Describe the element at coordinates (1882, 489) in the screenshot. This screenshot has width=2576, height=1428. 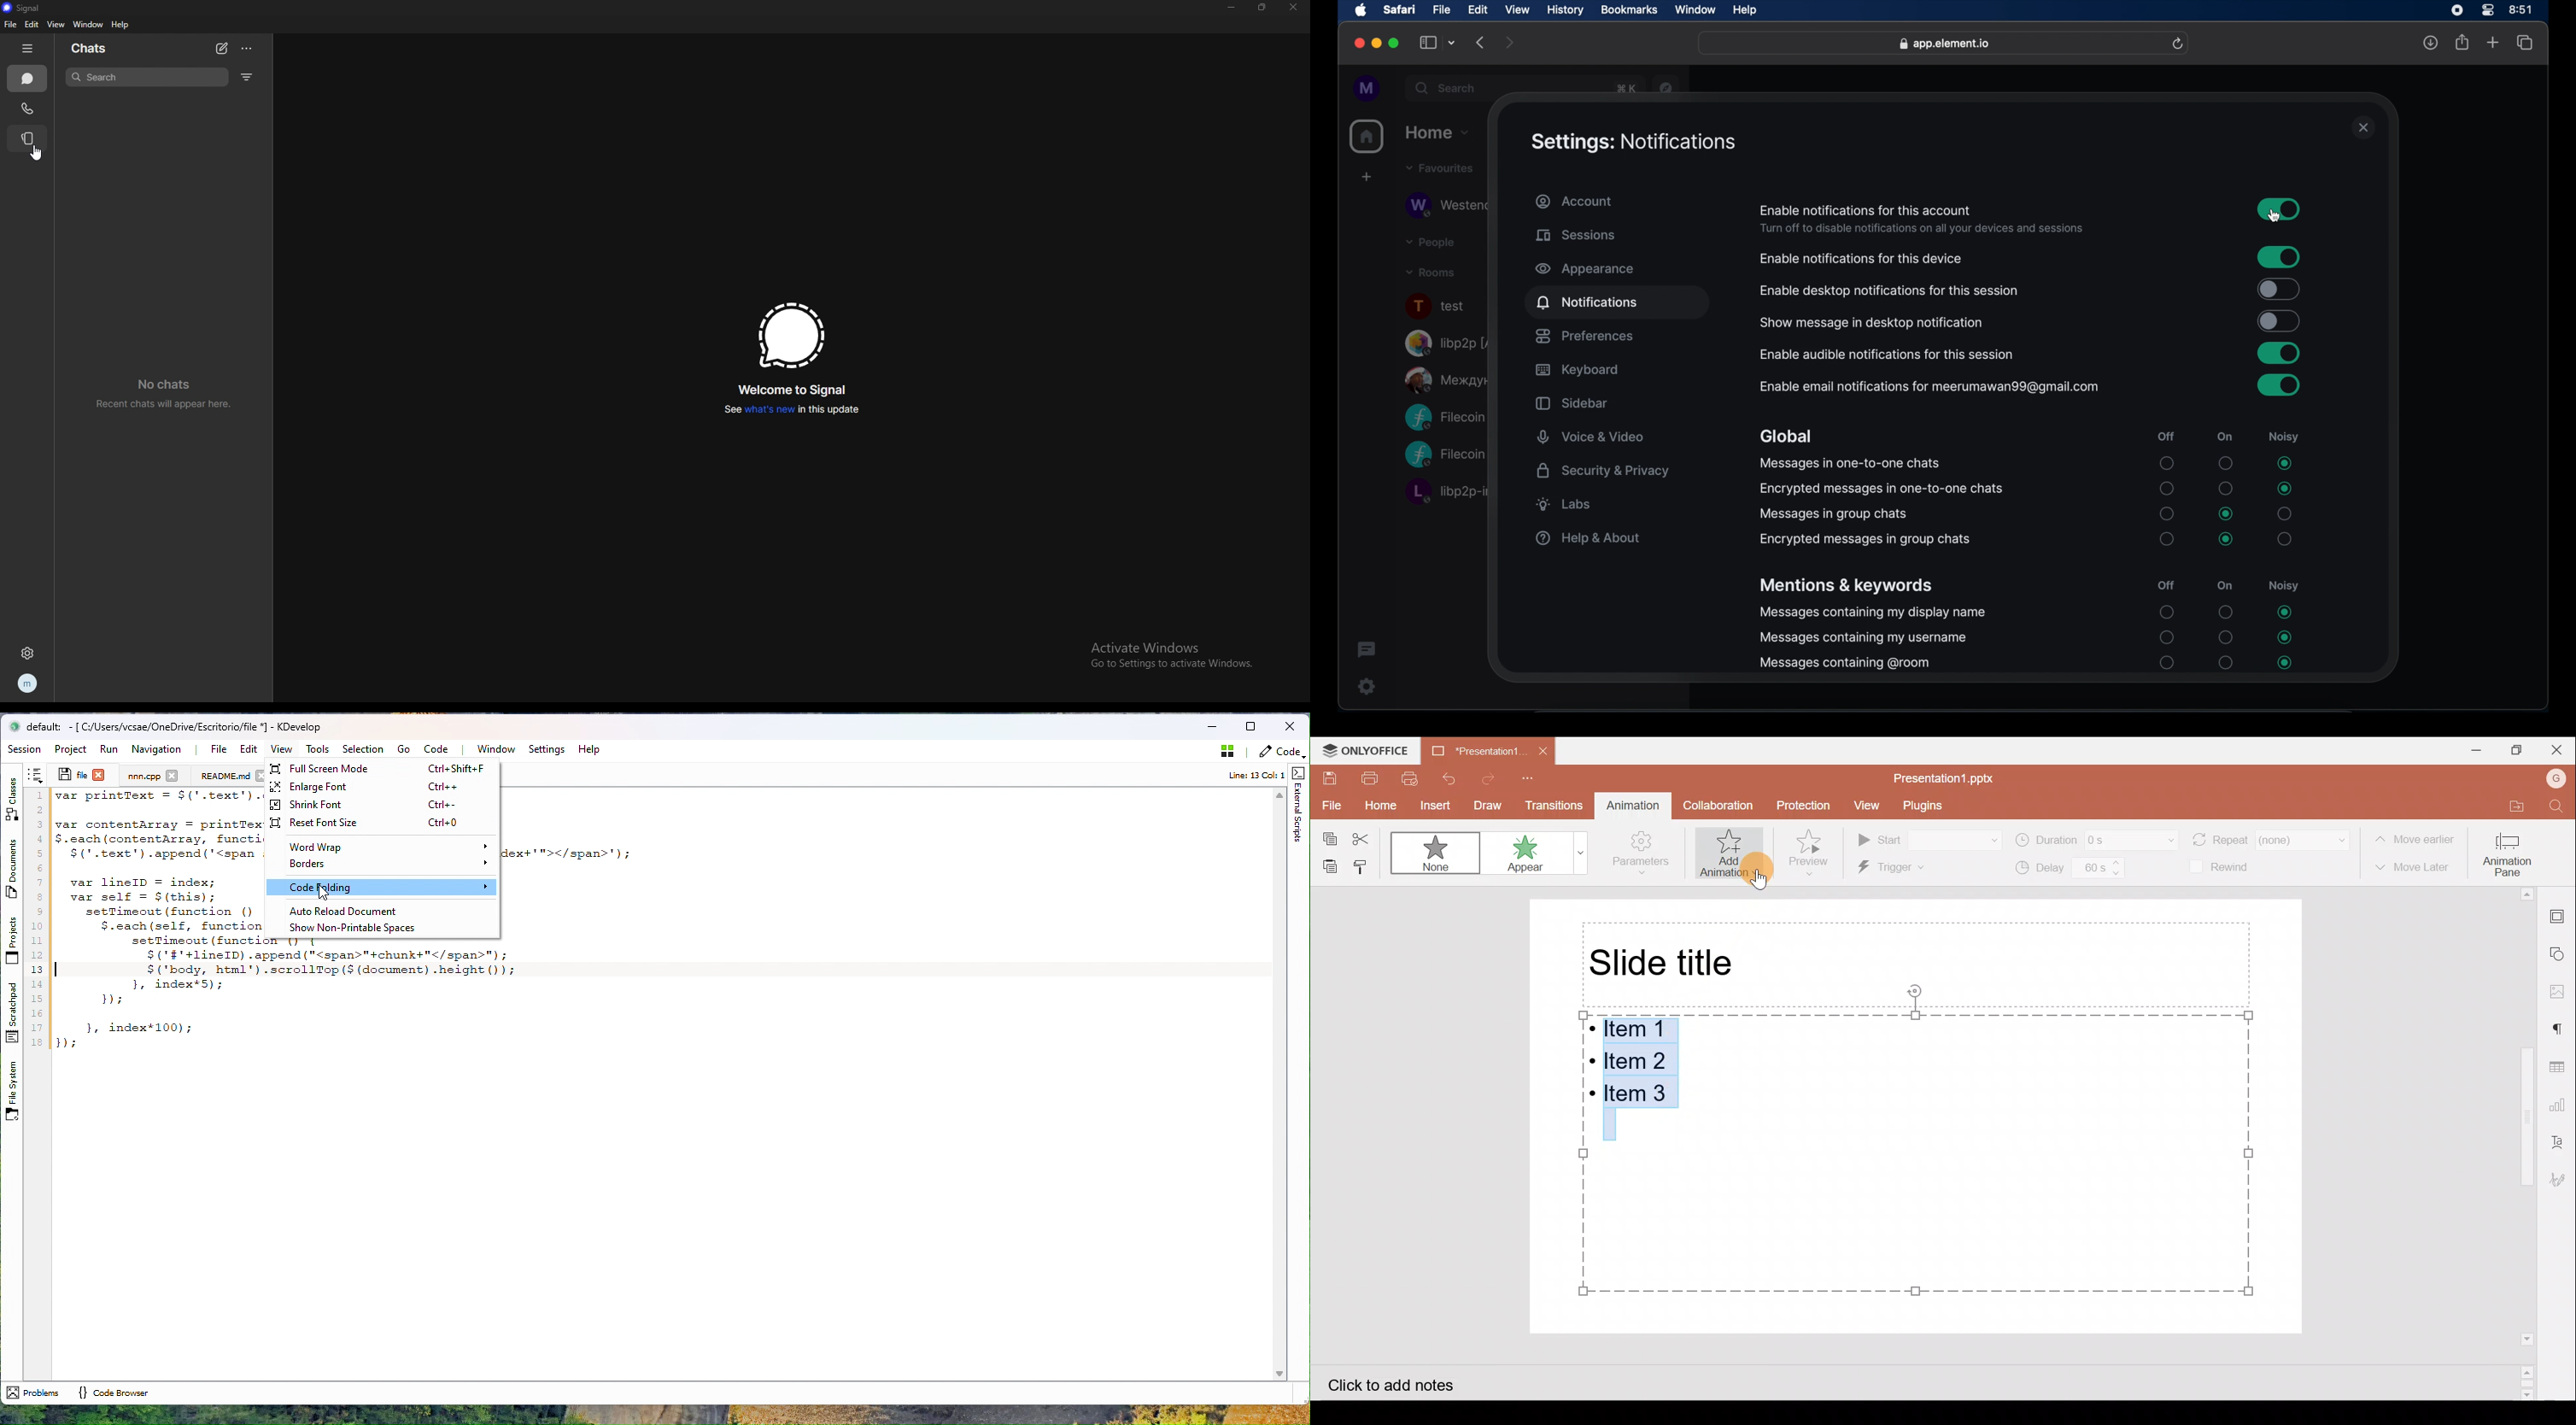
I see `encrypted messages  in one-t-one chats` at that location.